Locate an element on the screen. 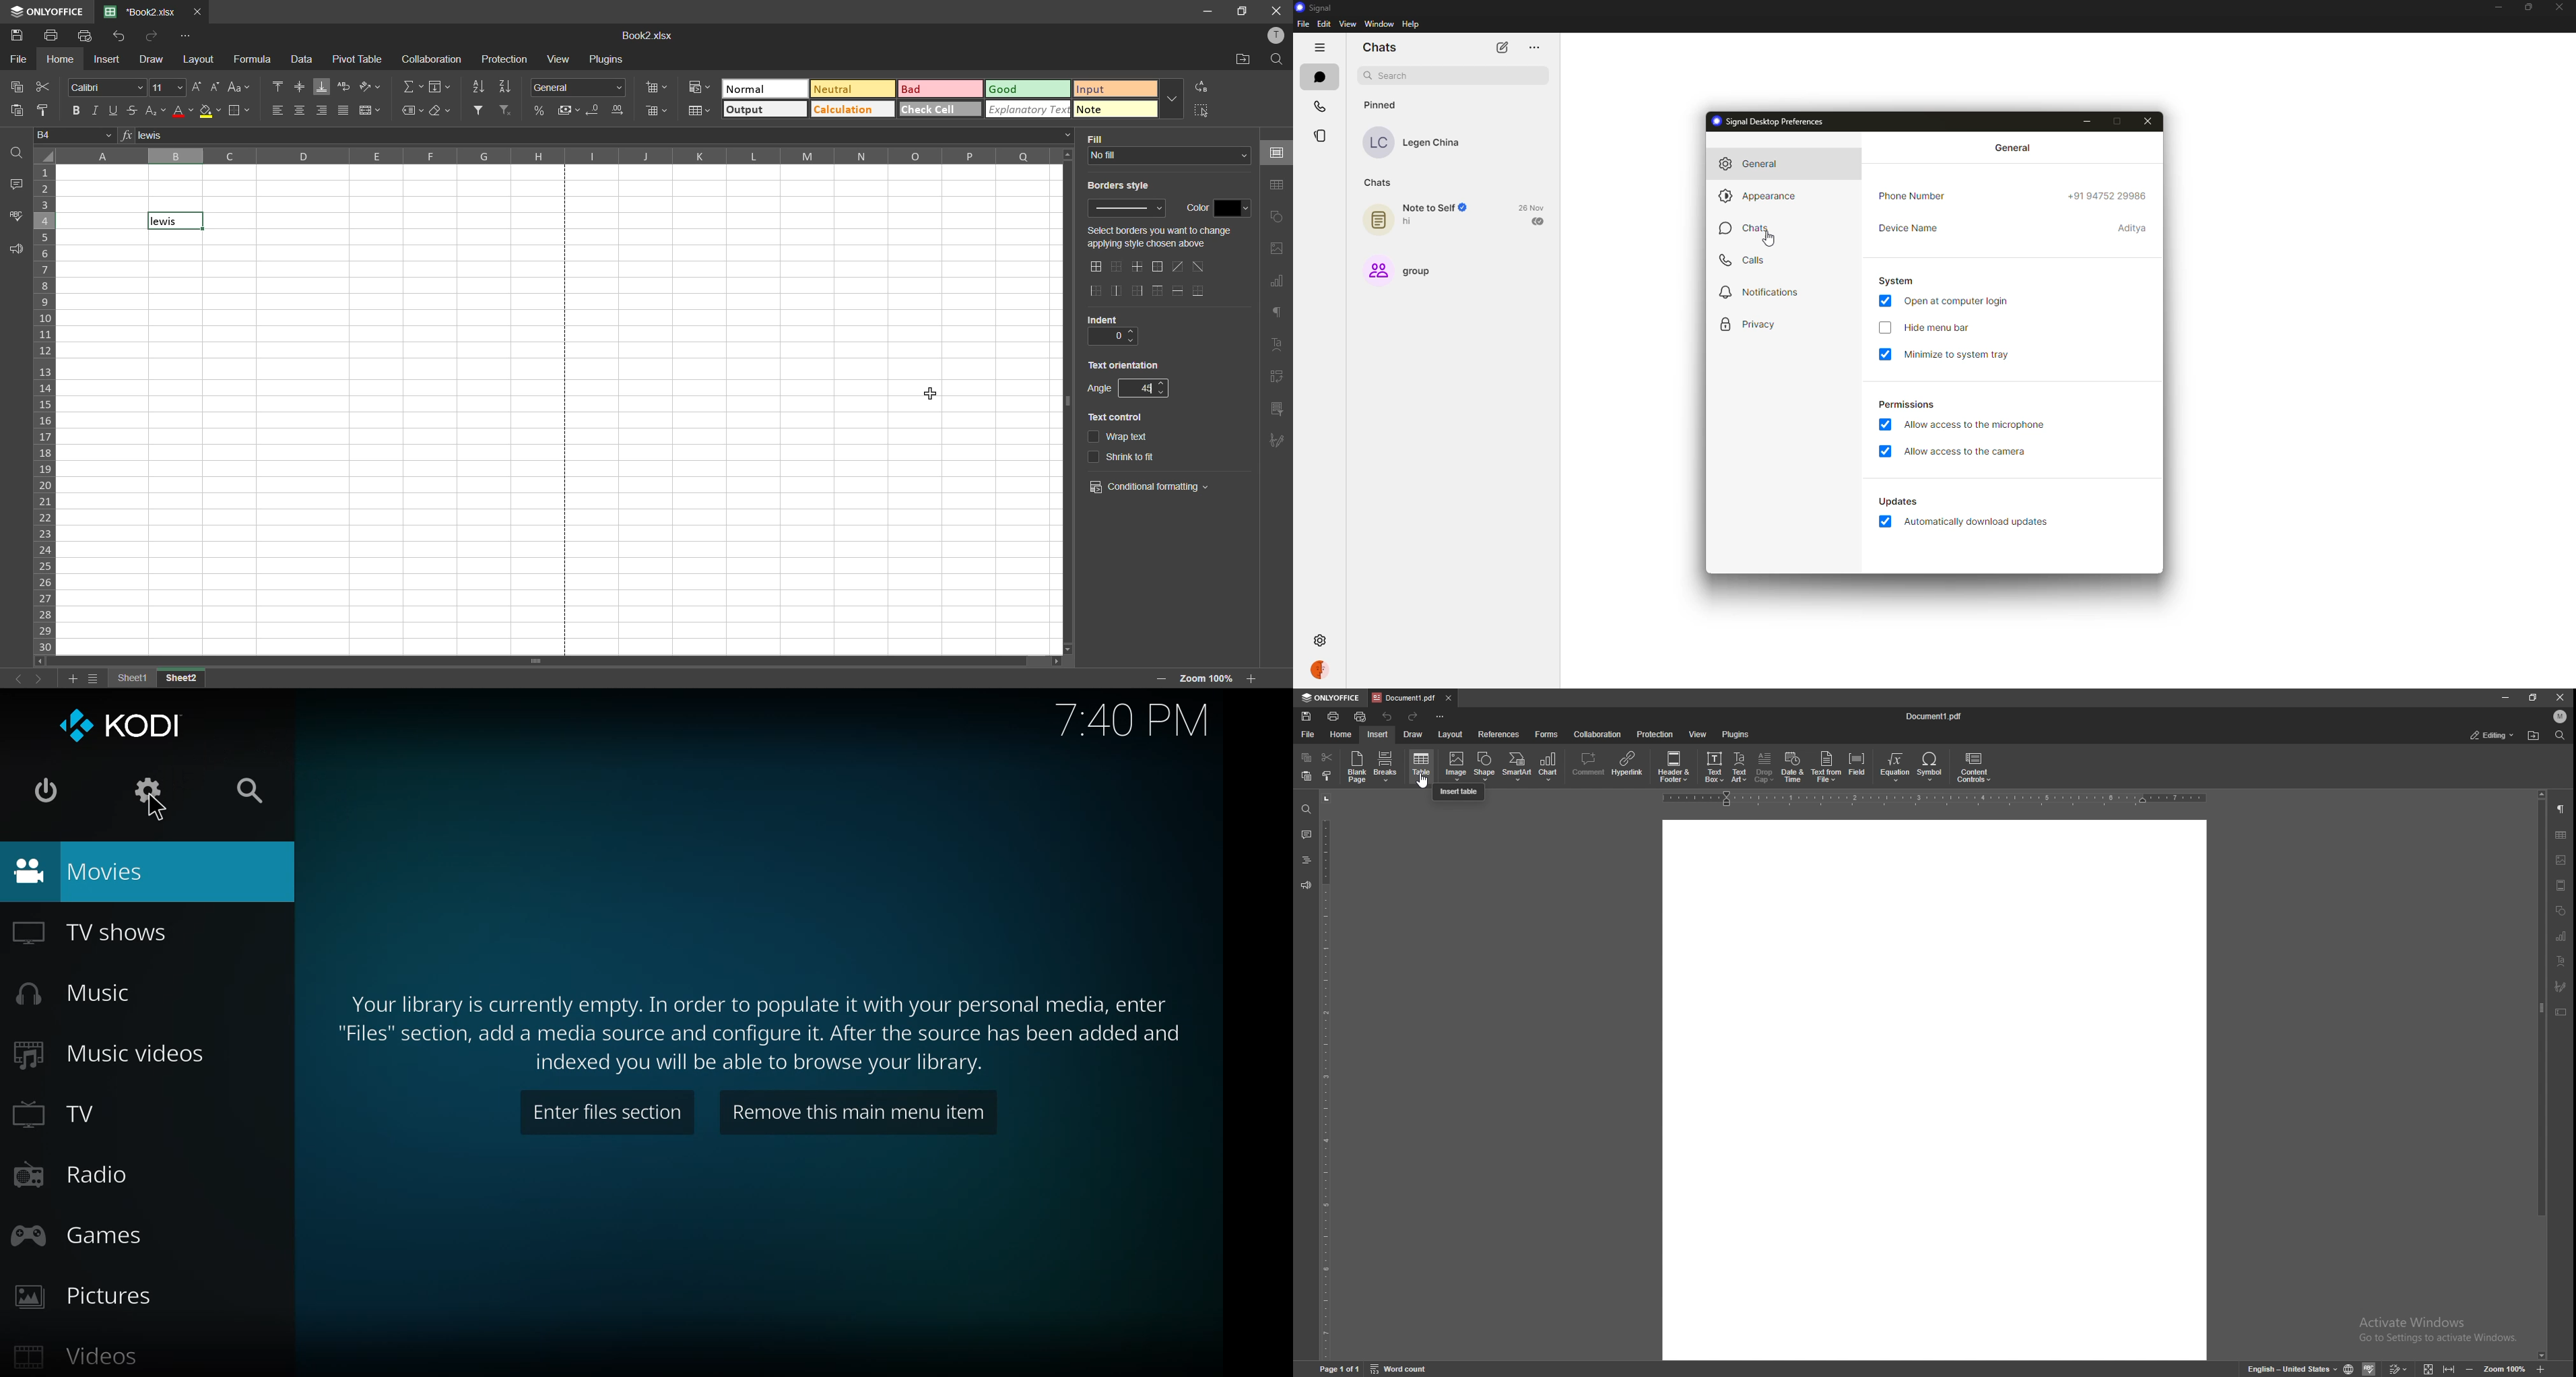 The height and width of the screenshot is (1400, 2576). sheet names is located at coordinates (129, 678).